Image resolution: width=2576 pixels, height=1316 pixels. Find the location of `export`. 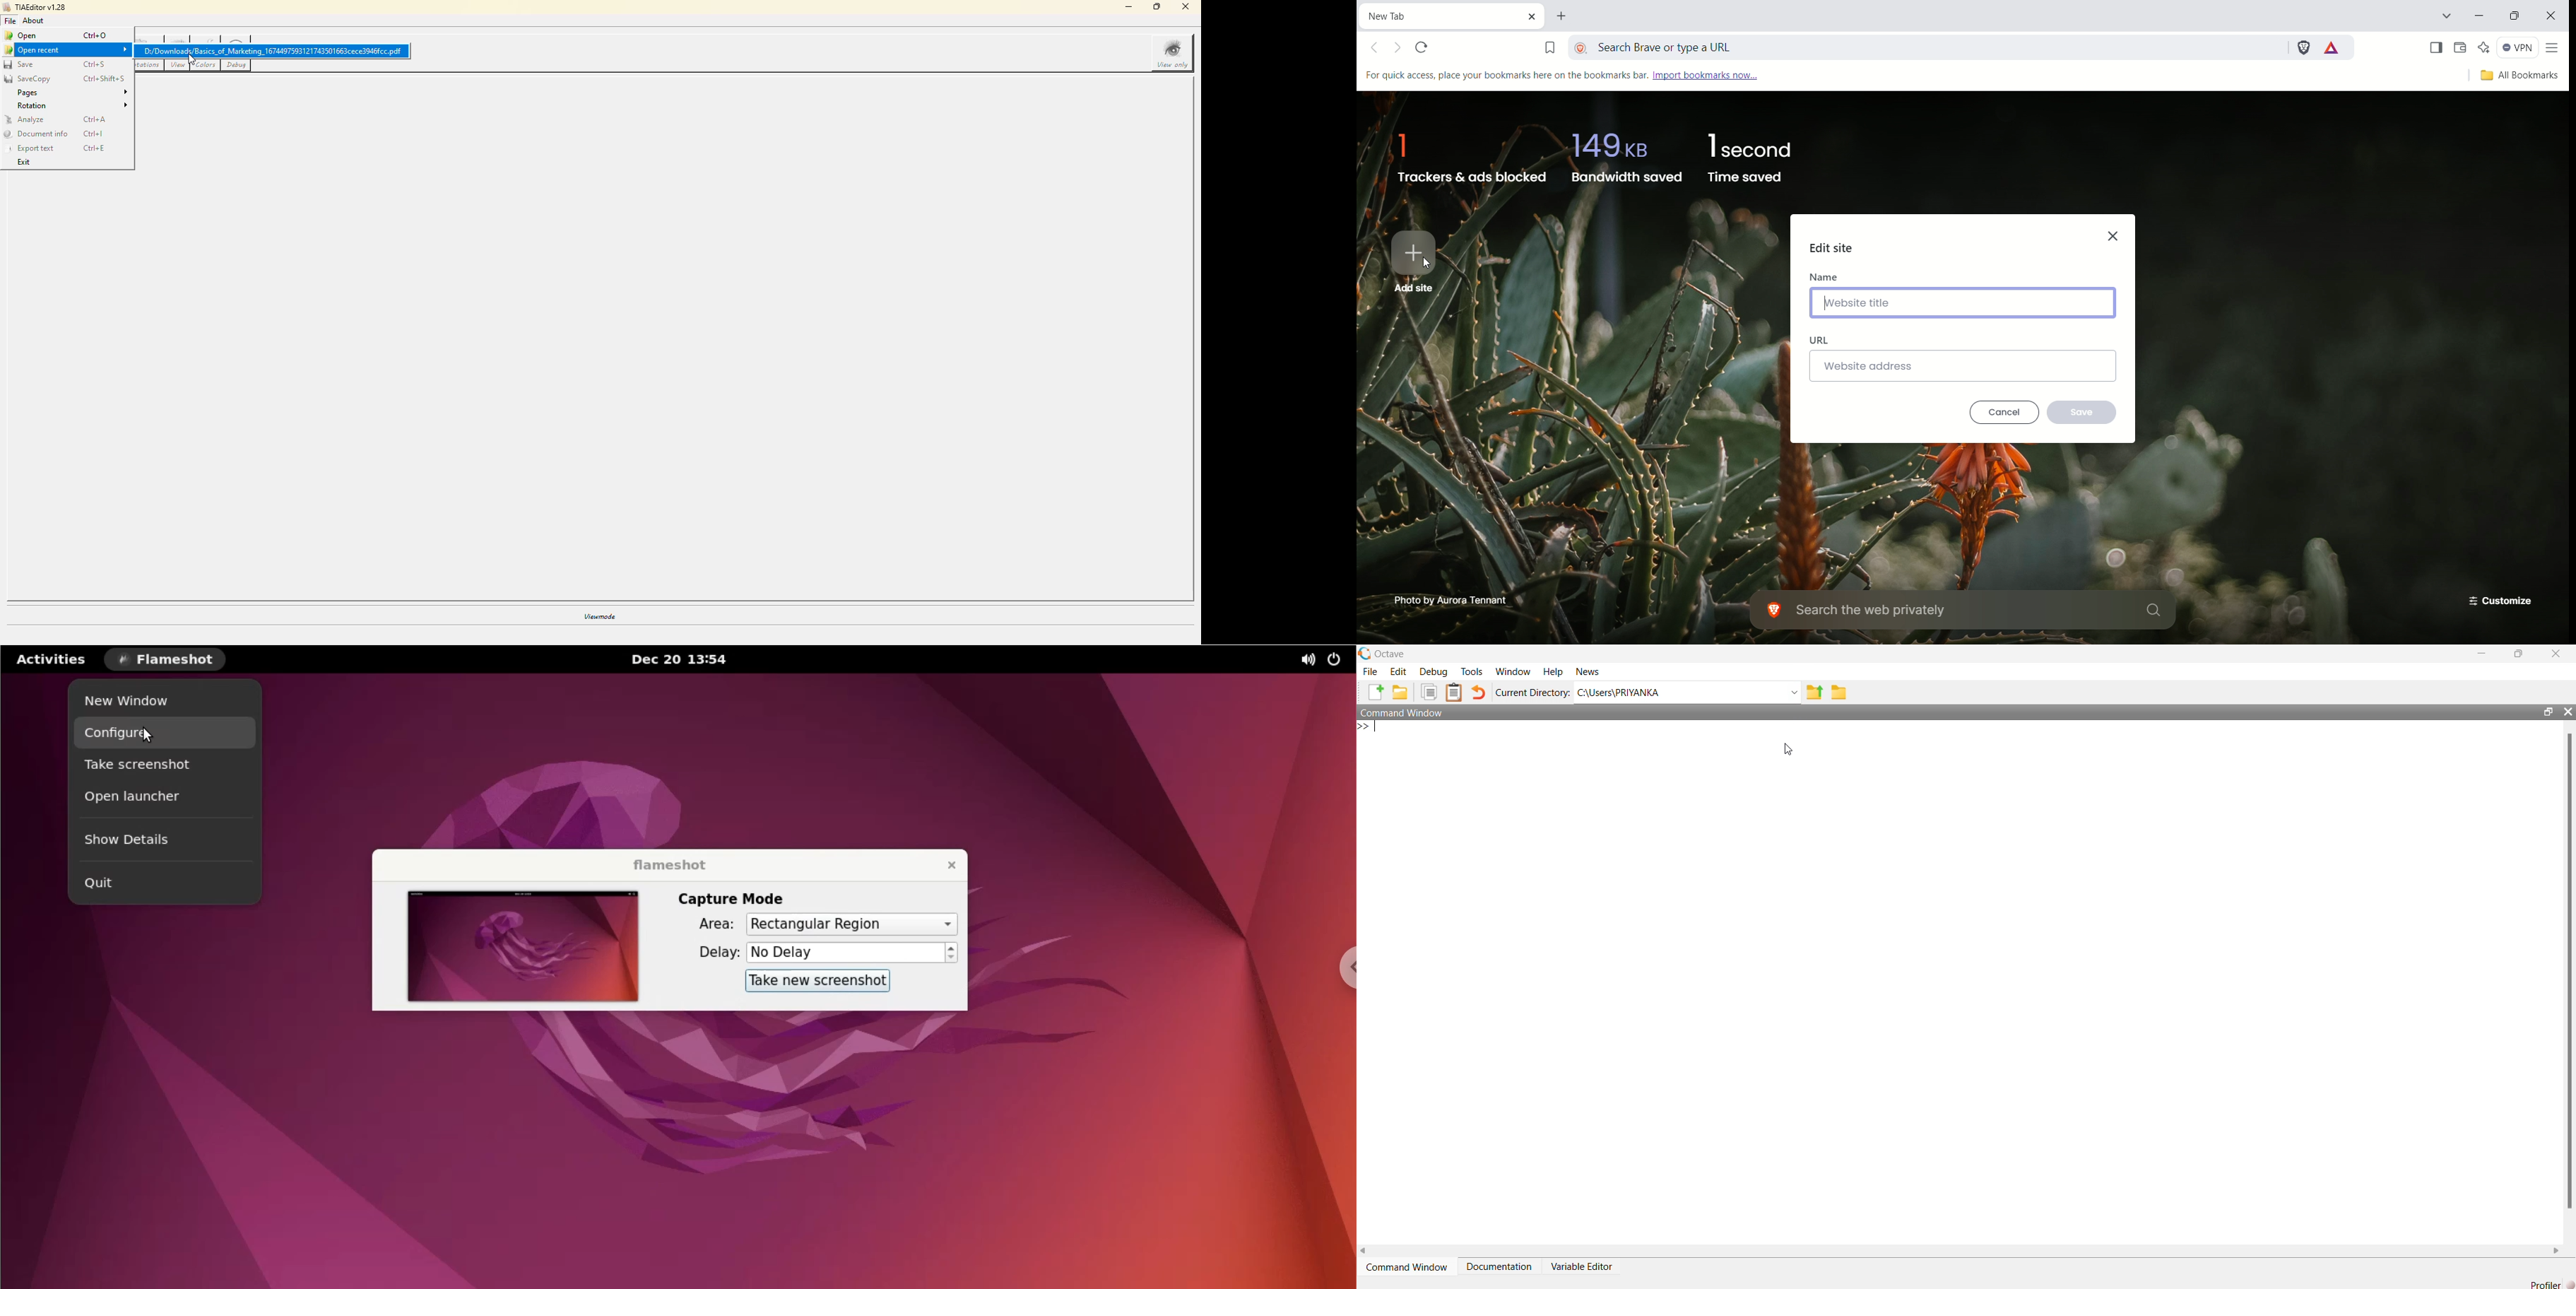

export is located at coordinates (1815, 693).